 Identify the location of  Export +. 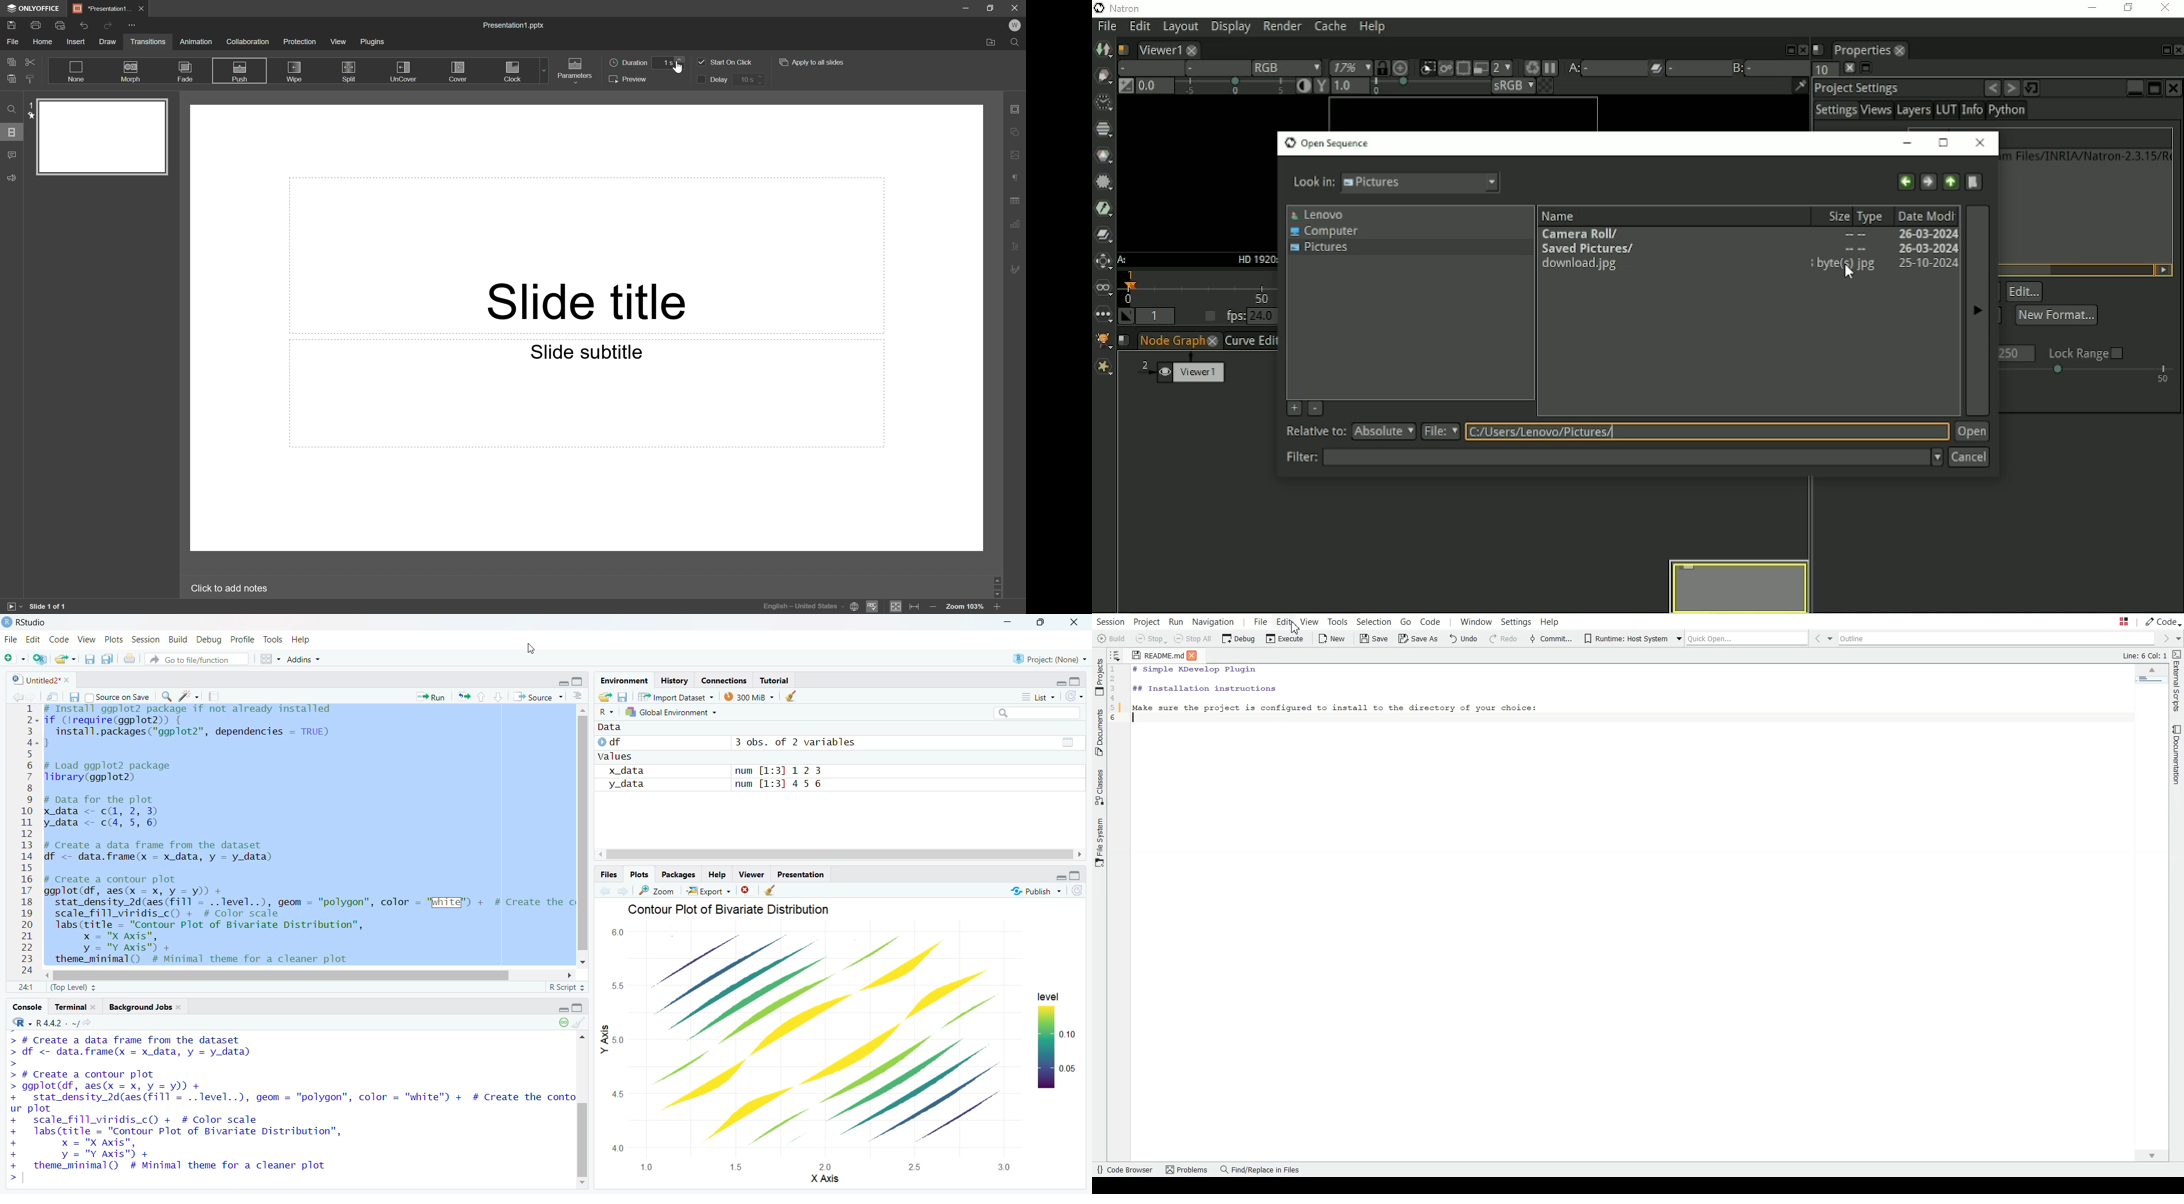
(709, 891).